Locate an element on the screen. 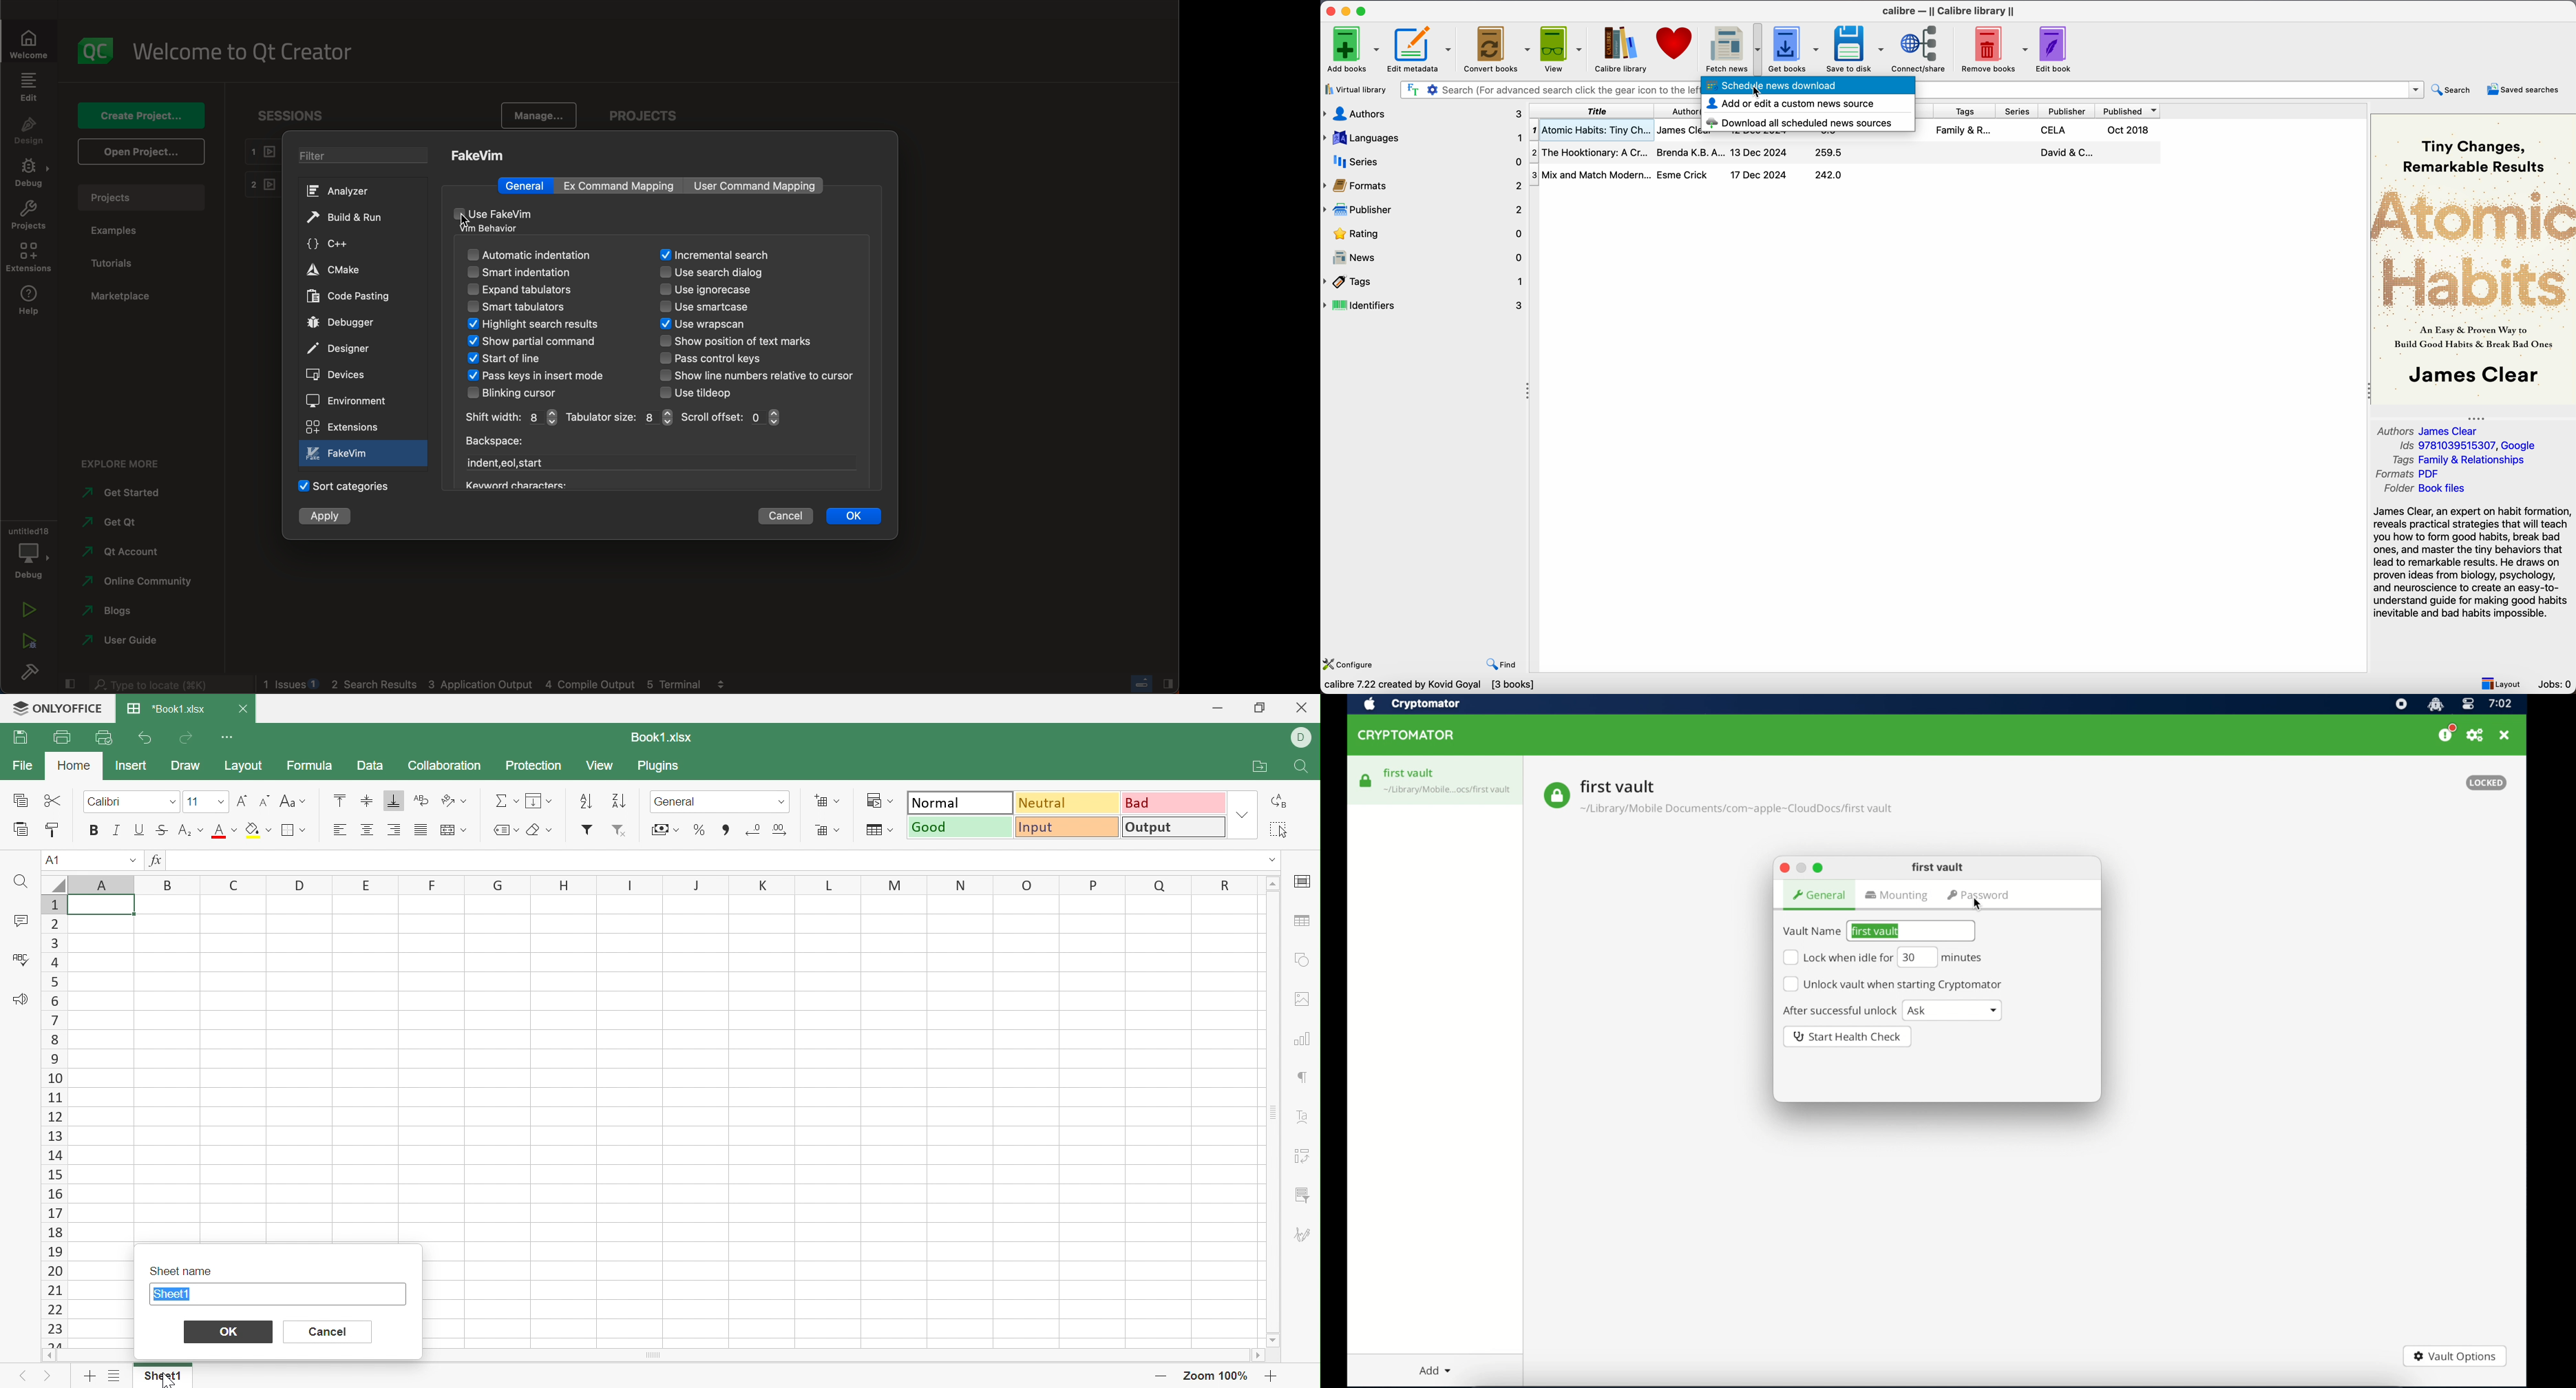 The image size is (2576, 1400). password is located at coordinates (1980, 896).